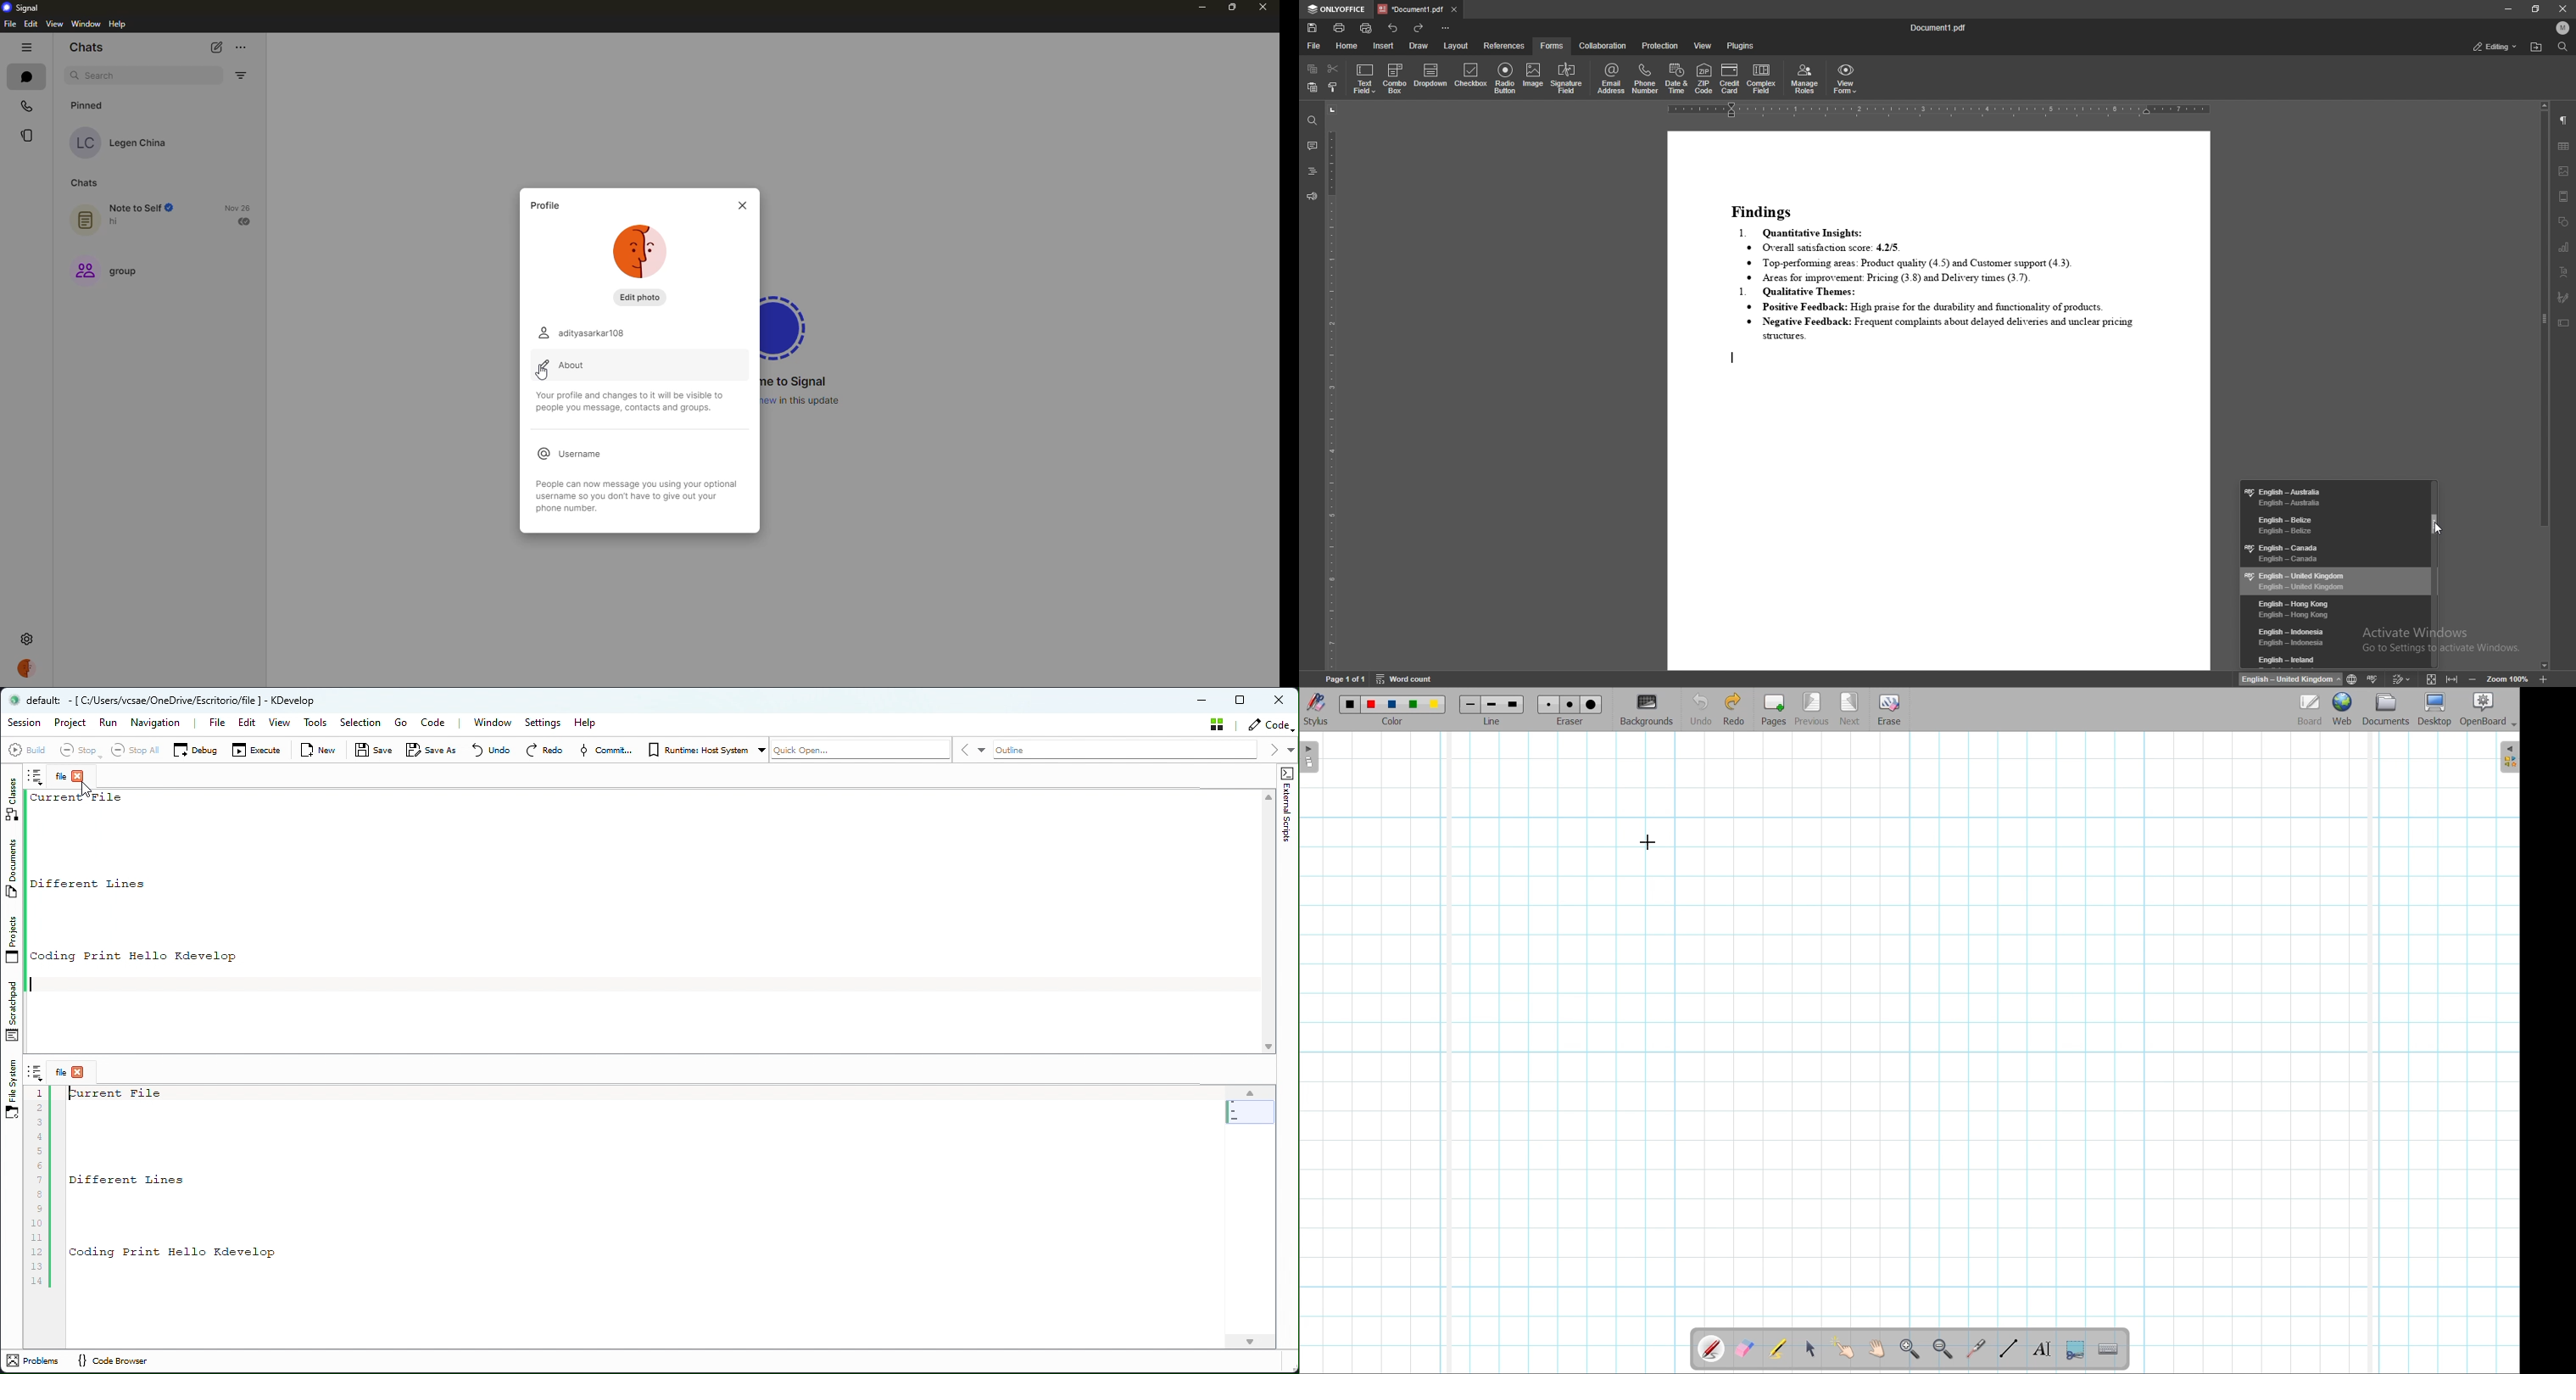 The height and width of the screenshot is (1400, 2576). I want to click on decrease zoom, so click(2472, 678).